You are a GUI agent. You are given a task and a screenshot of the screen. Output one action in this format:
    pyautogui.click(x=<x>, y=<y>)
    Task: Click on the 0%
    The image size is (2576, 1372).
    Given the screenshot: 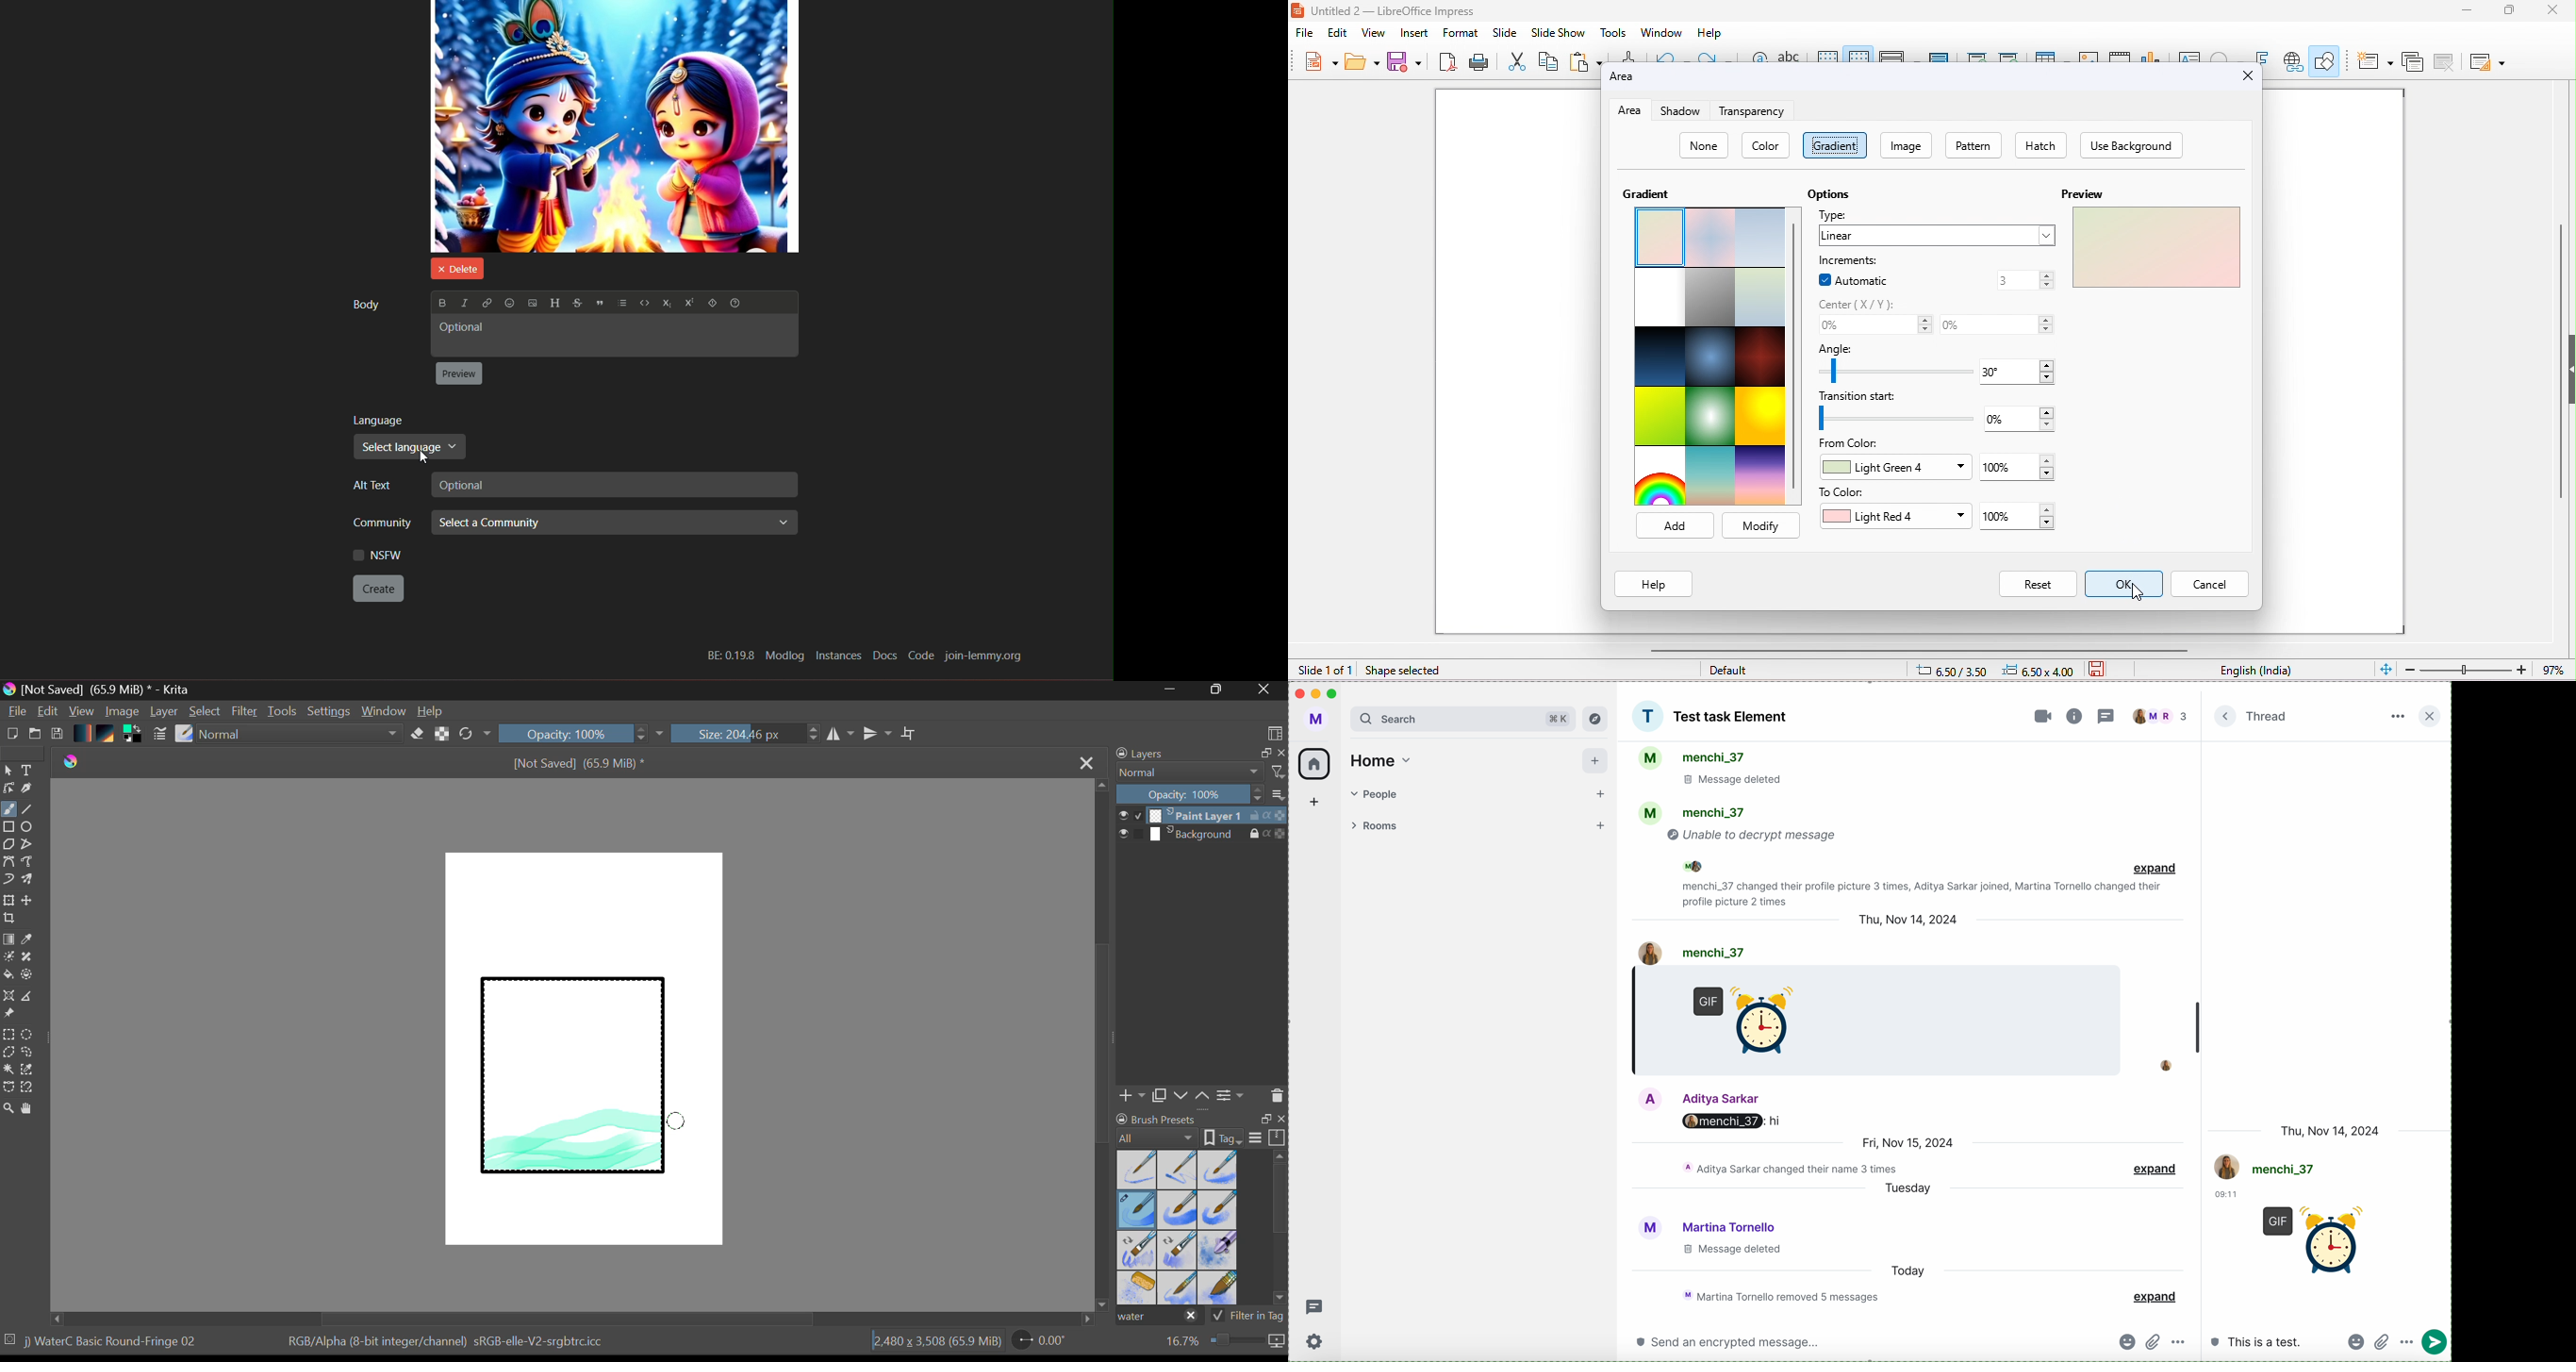 What is the action you would take?
    pyautogui.click(x=2023, y=420)
    